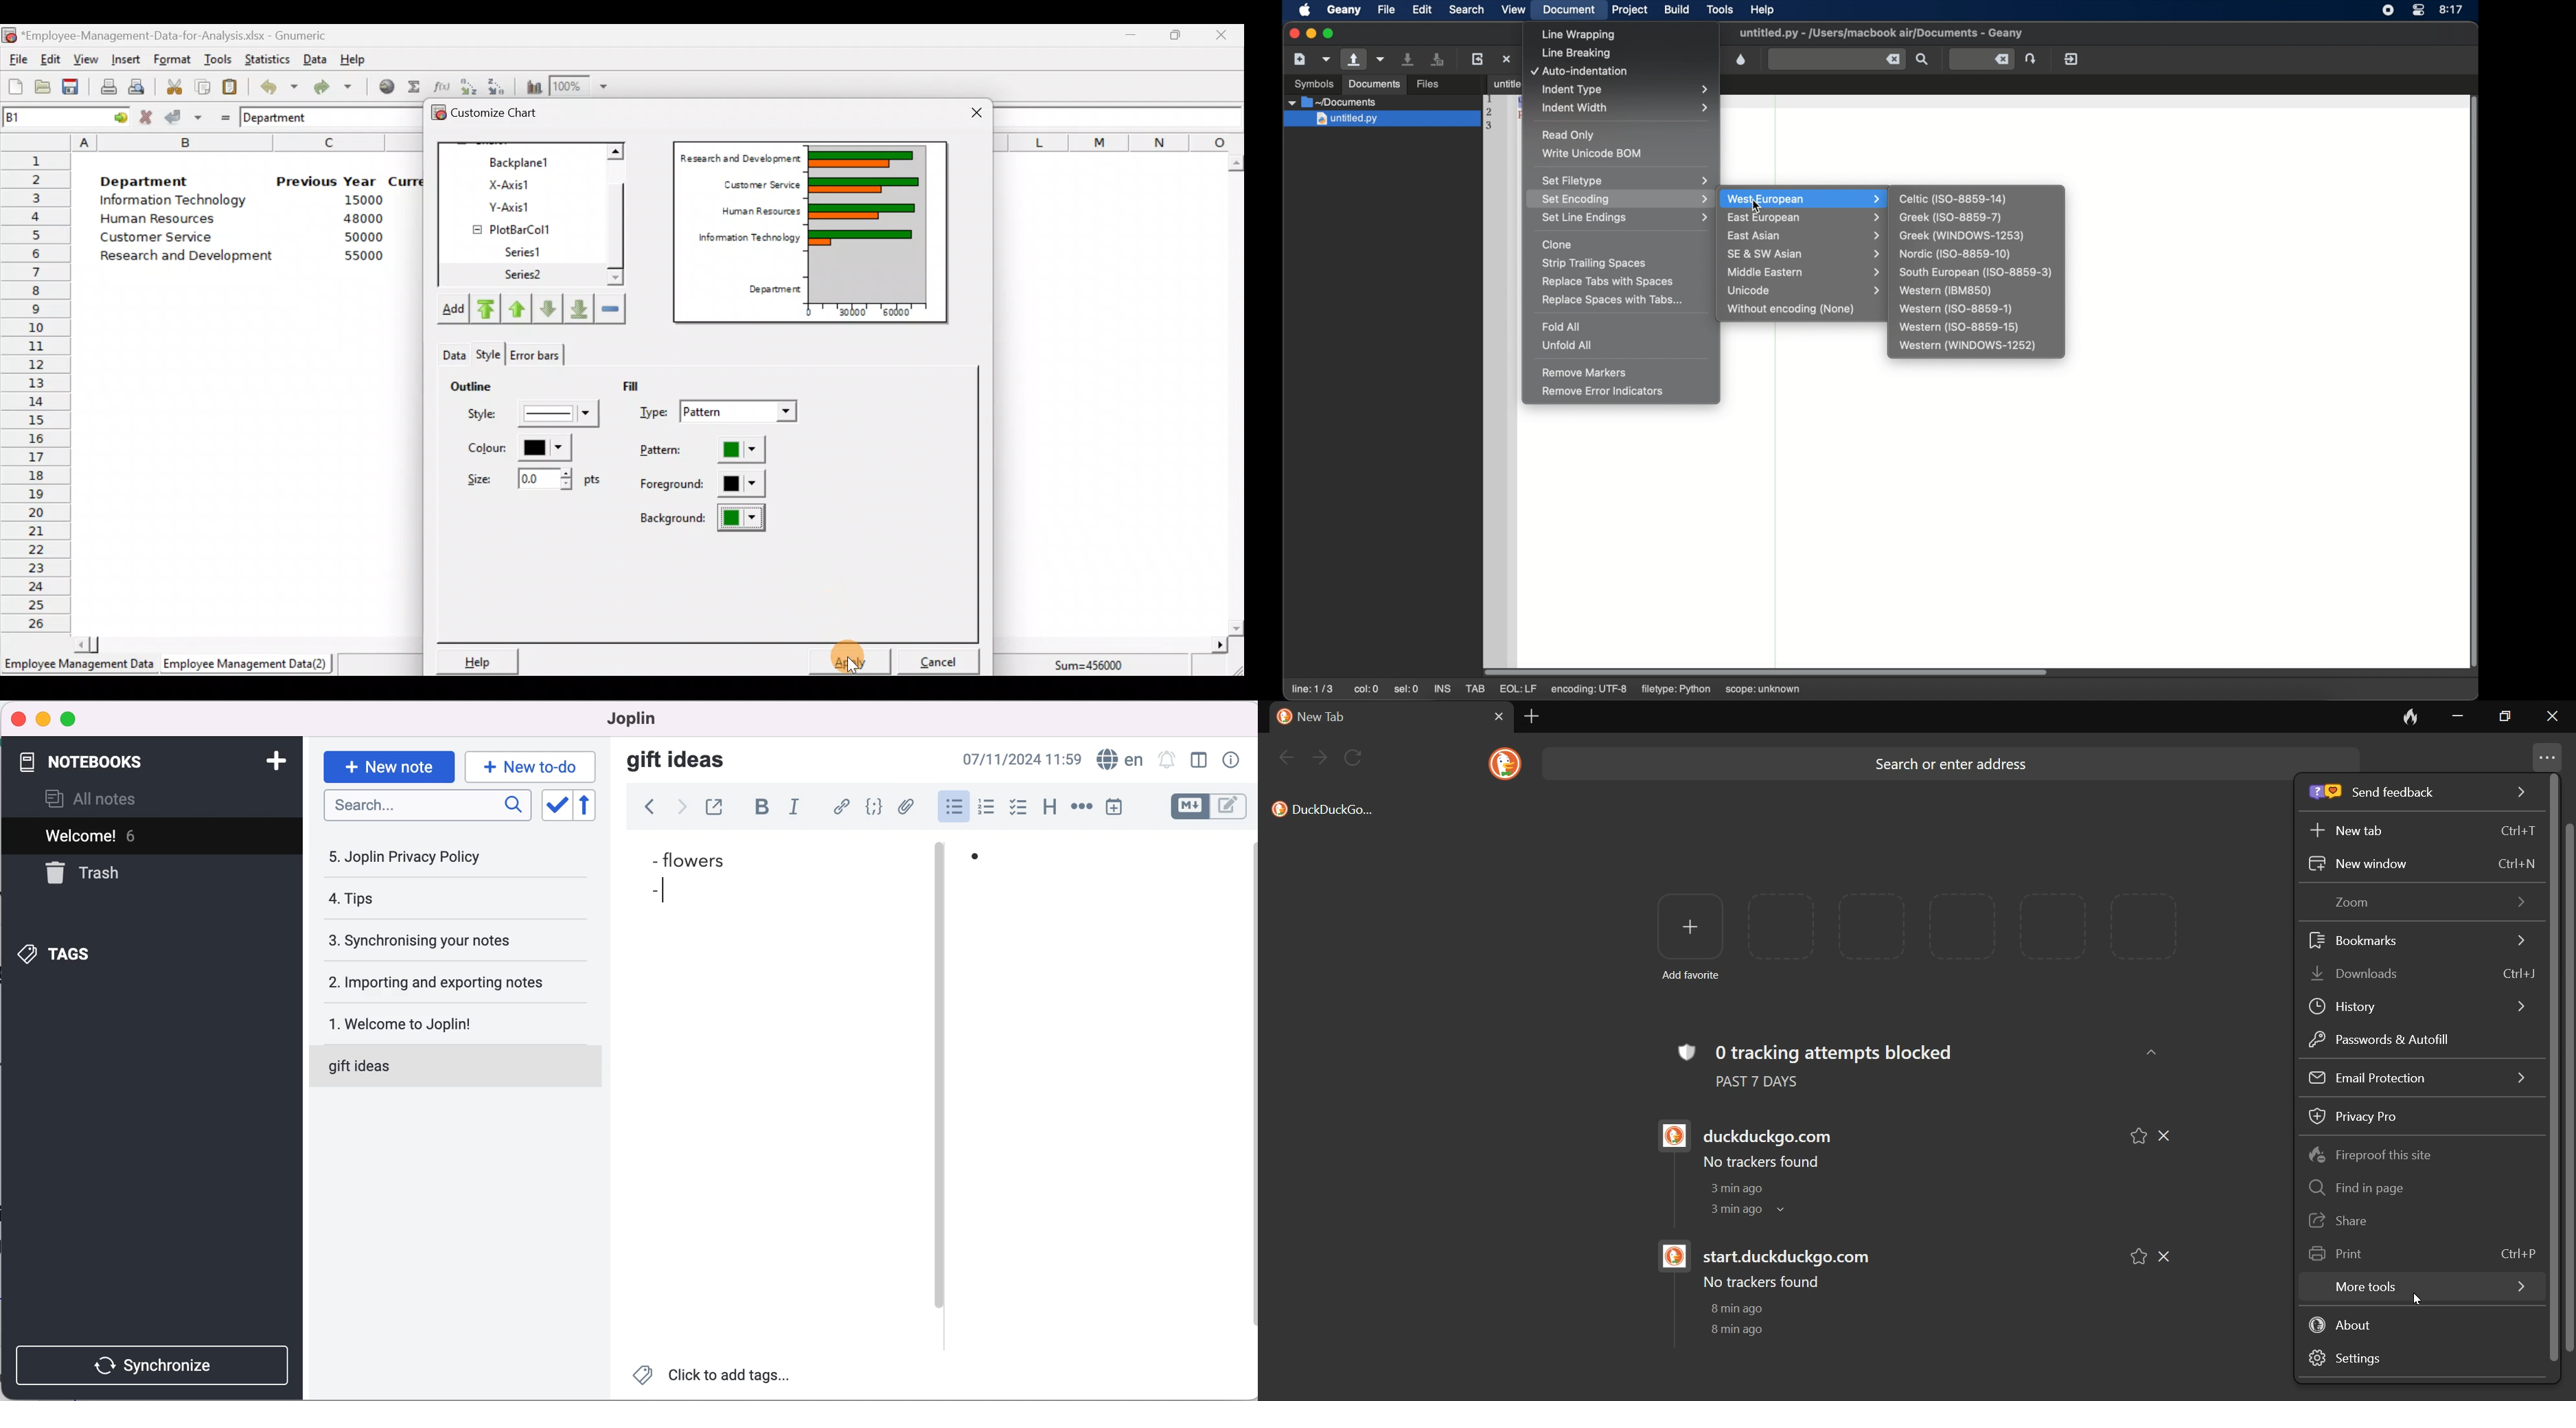 The image size is (2576, 1428). What do you see at coordinates (2356, 1188) in the screenshot?
I see `Find in page` at bounding box center [2356, 1188].